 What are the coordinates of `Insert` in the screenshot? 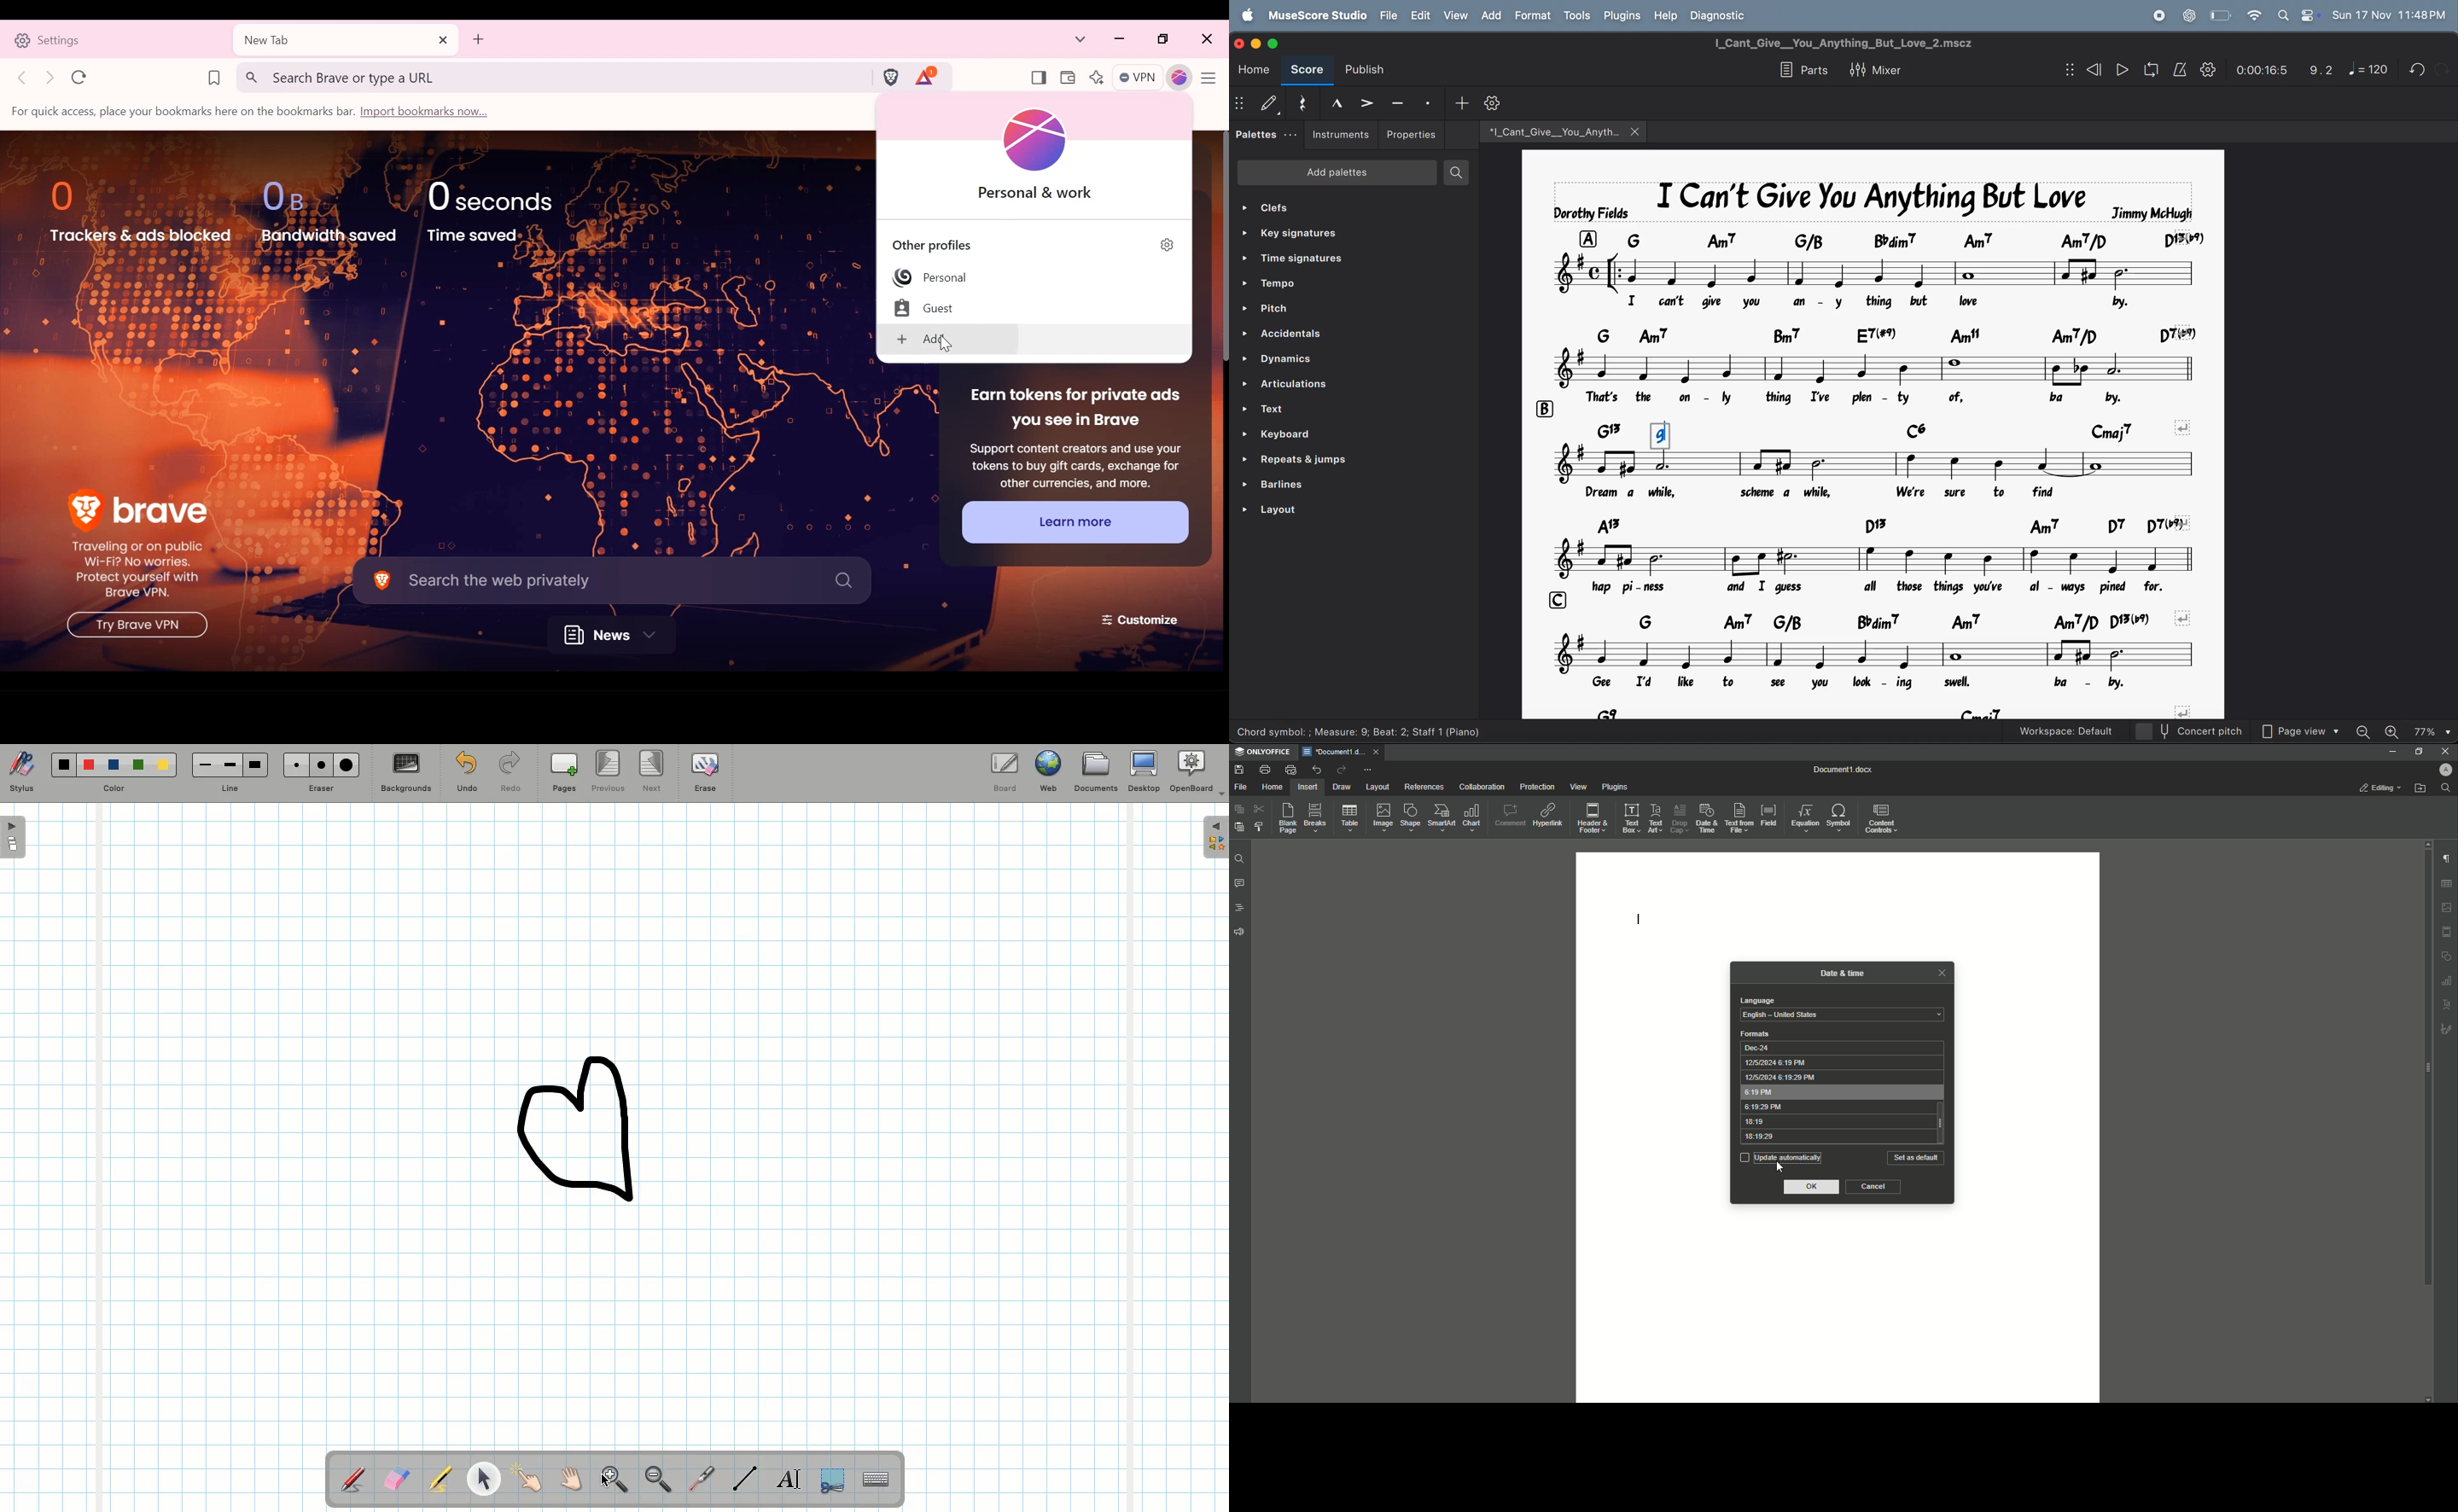 It's located at (1308, 786).